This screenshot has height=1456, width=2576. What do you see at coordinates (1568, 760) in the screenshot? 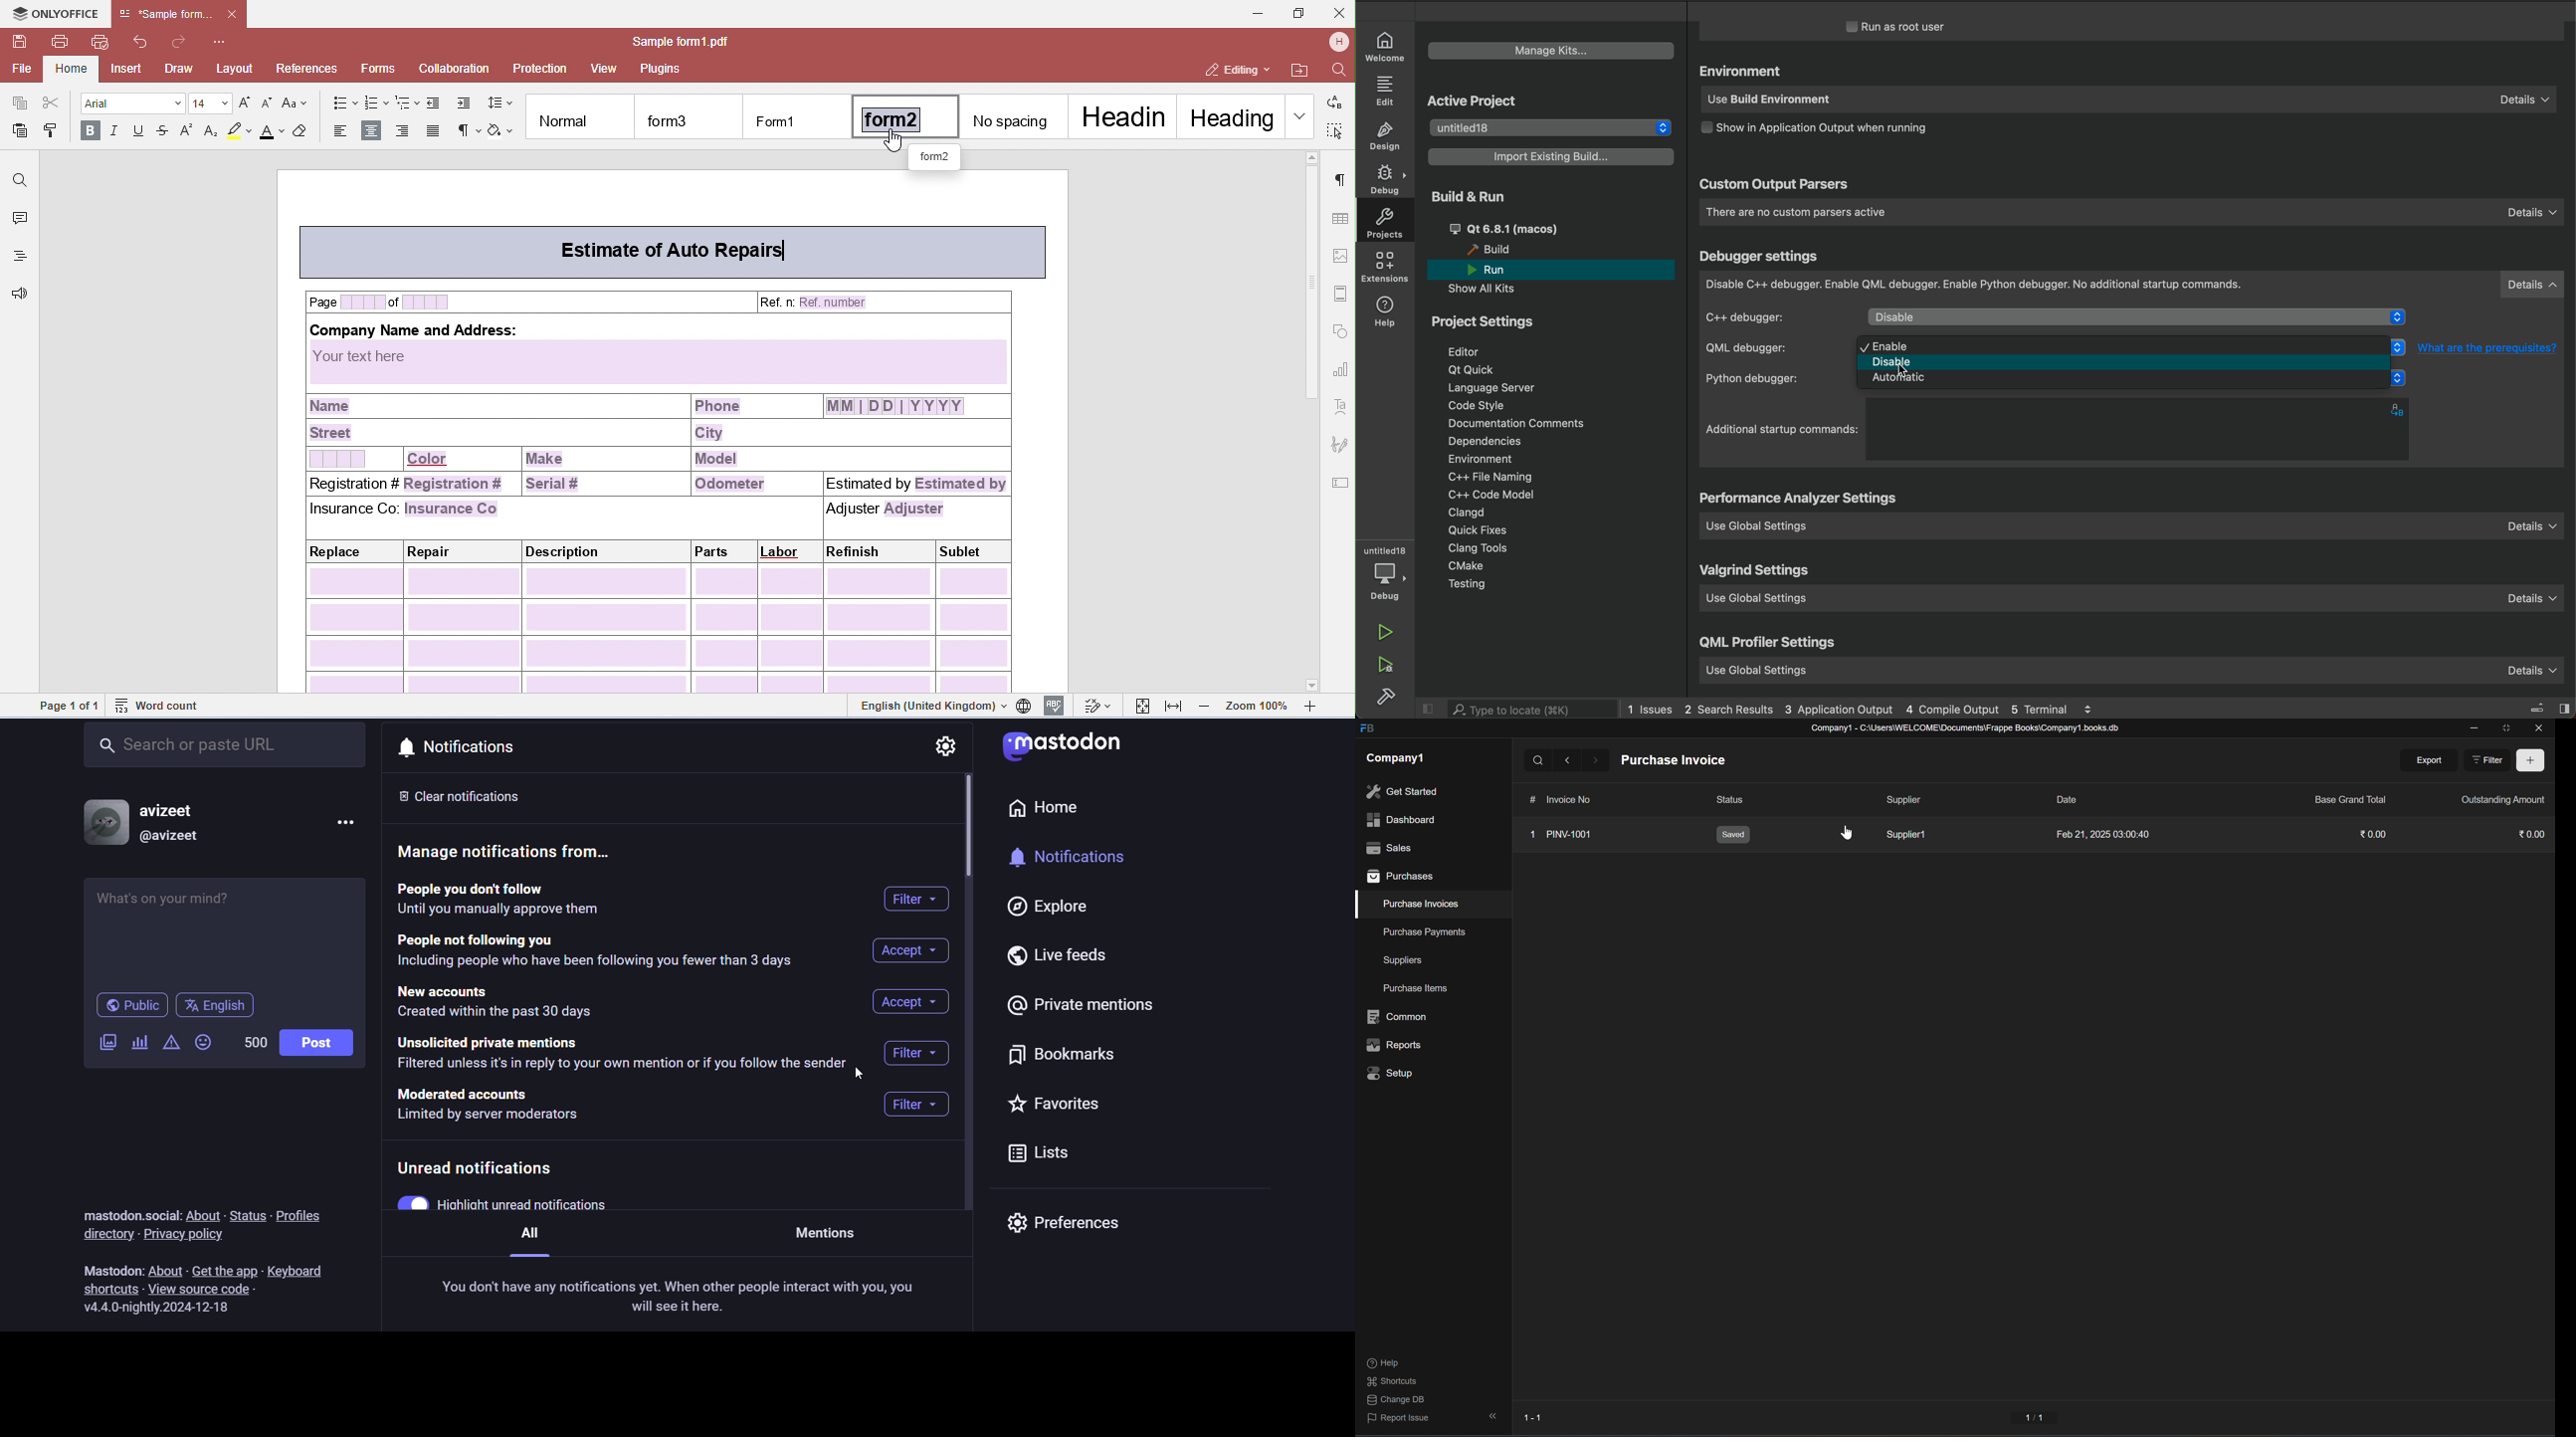
I see `previous` at bounding box center [1568, 760].